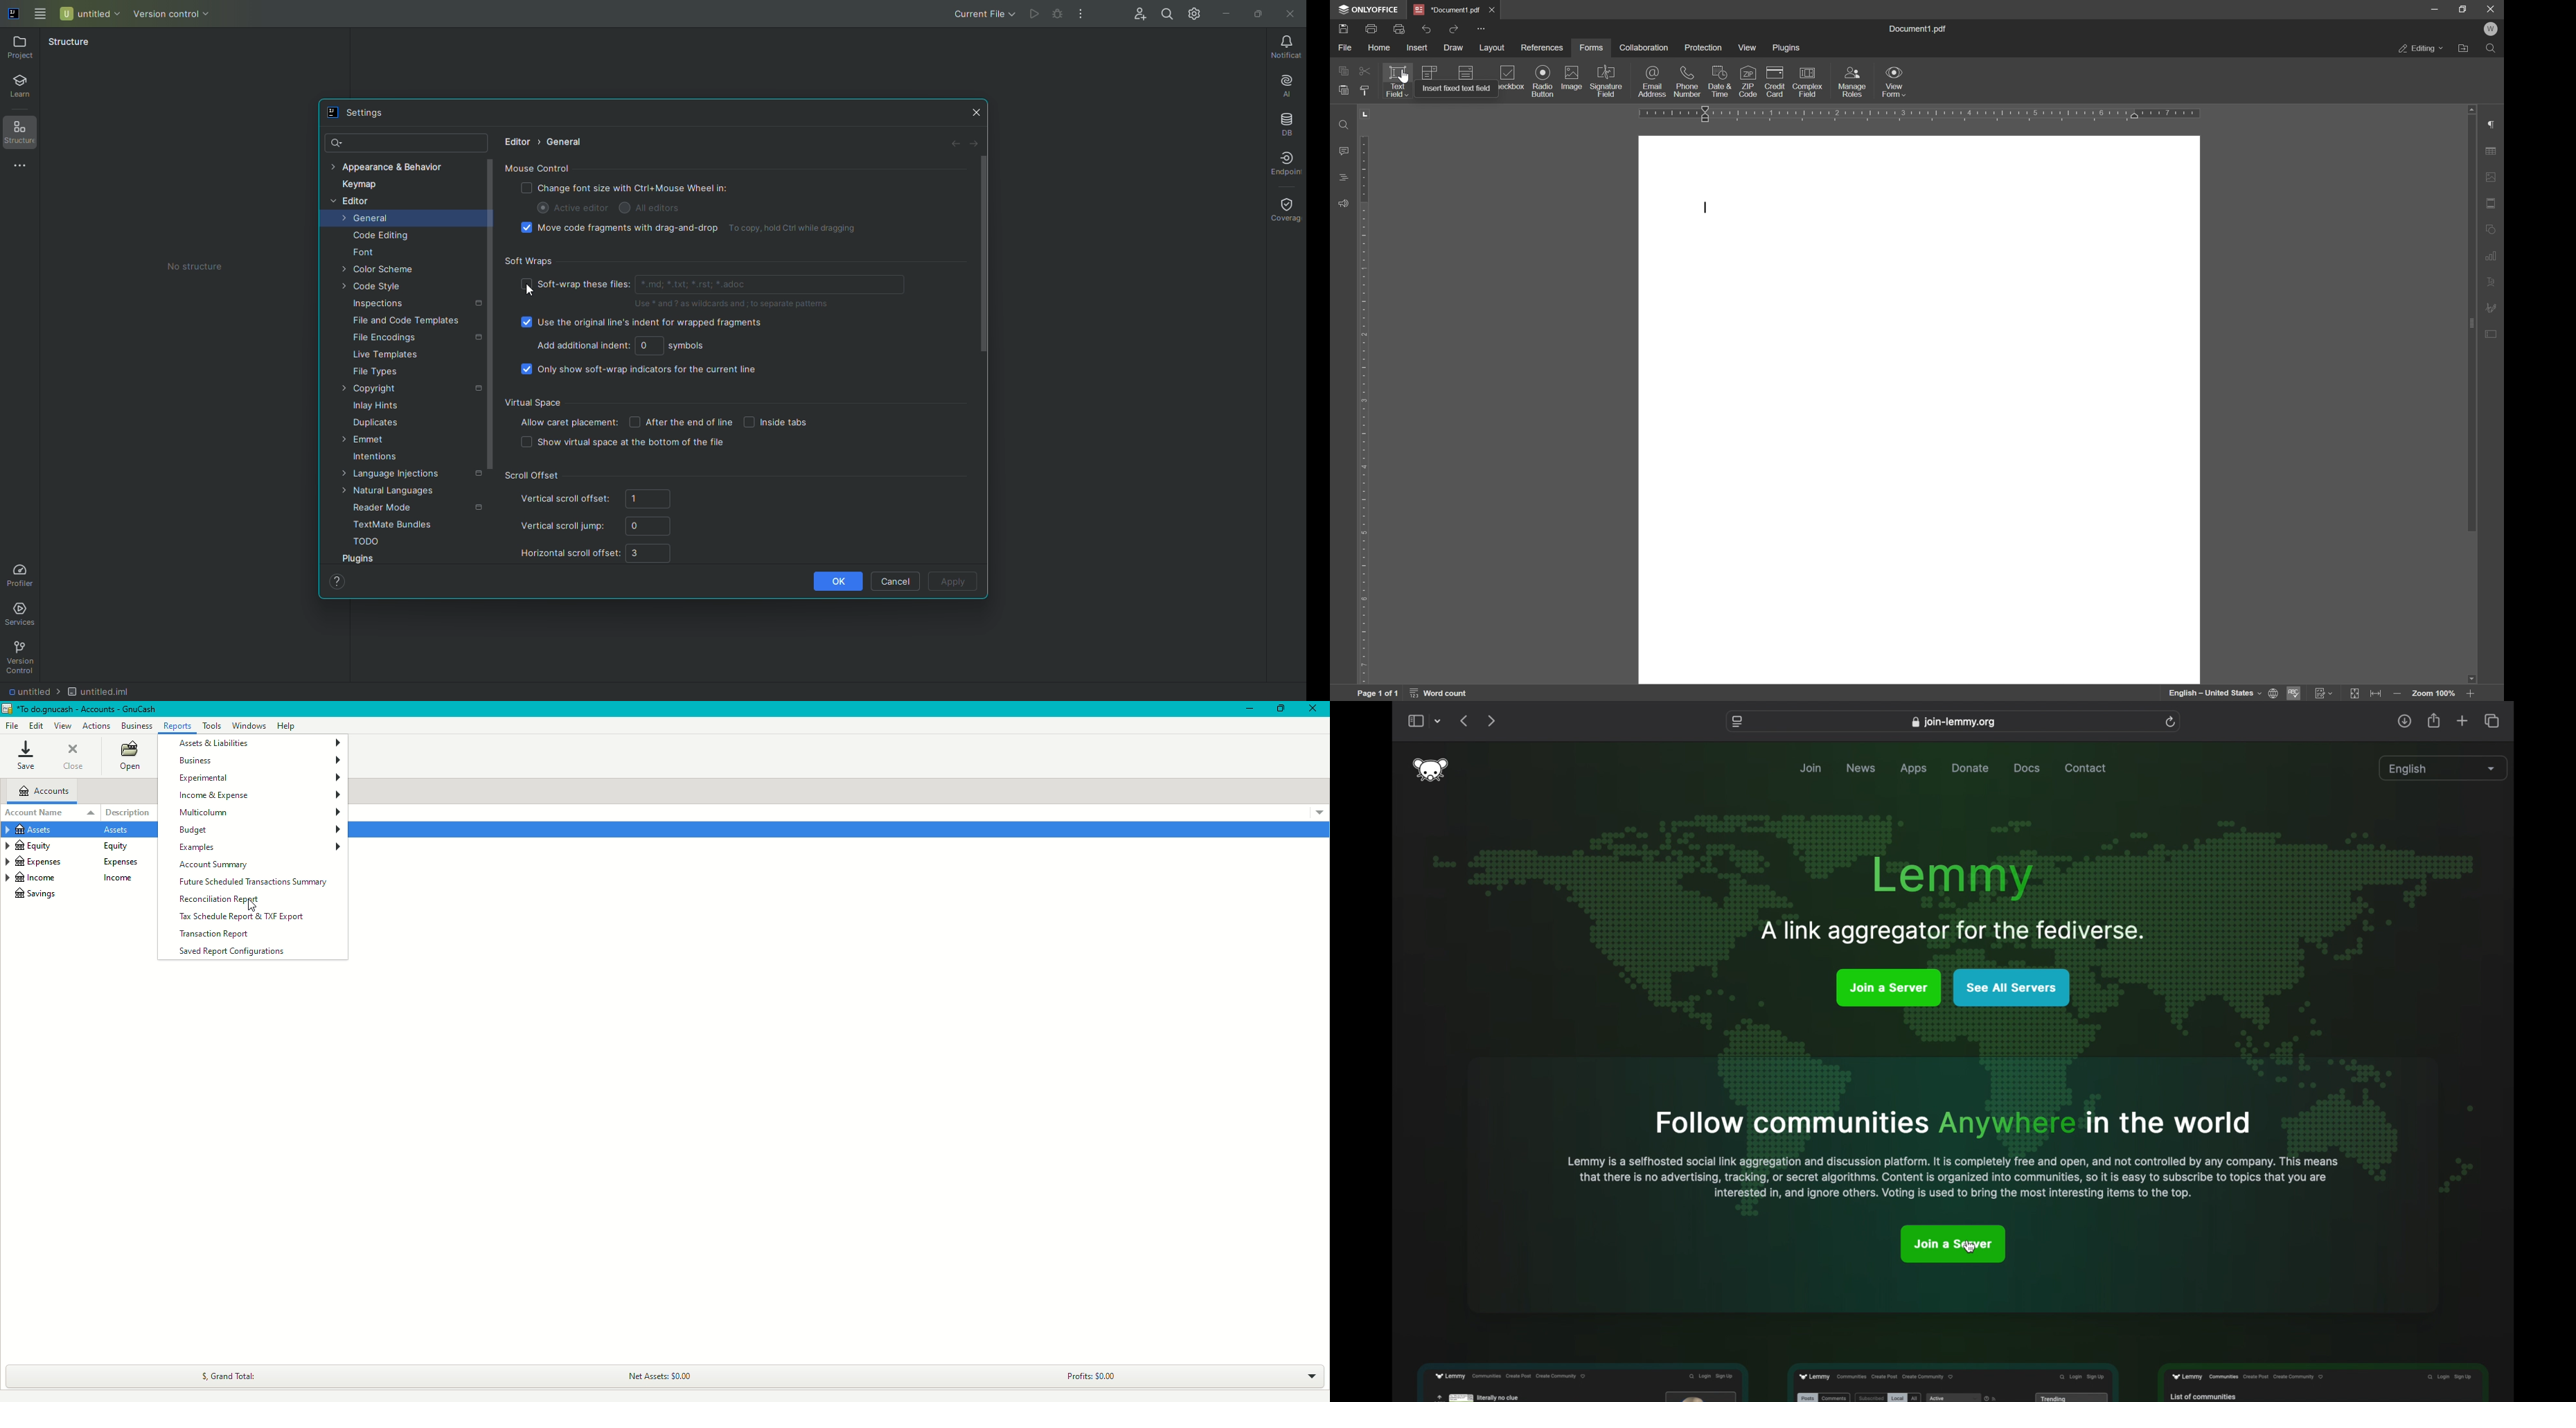 The width and height of the screenshot is (2576, 1428). Describe the element at coordinates (2492, 308) in the screenshot. I see `signature settings` at that location.